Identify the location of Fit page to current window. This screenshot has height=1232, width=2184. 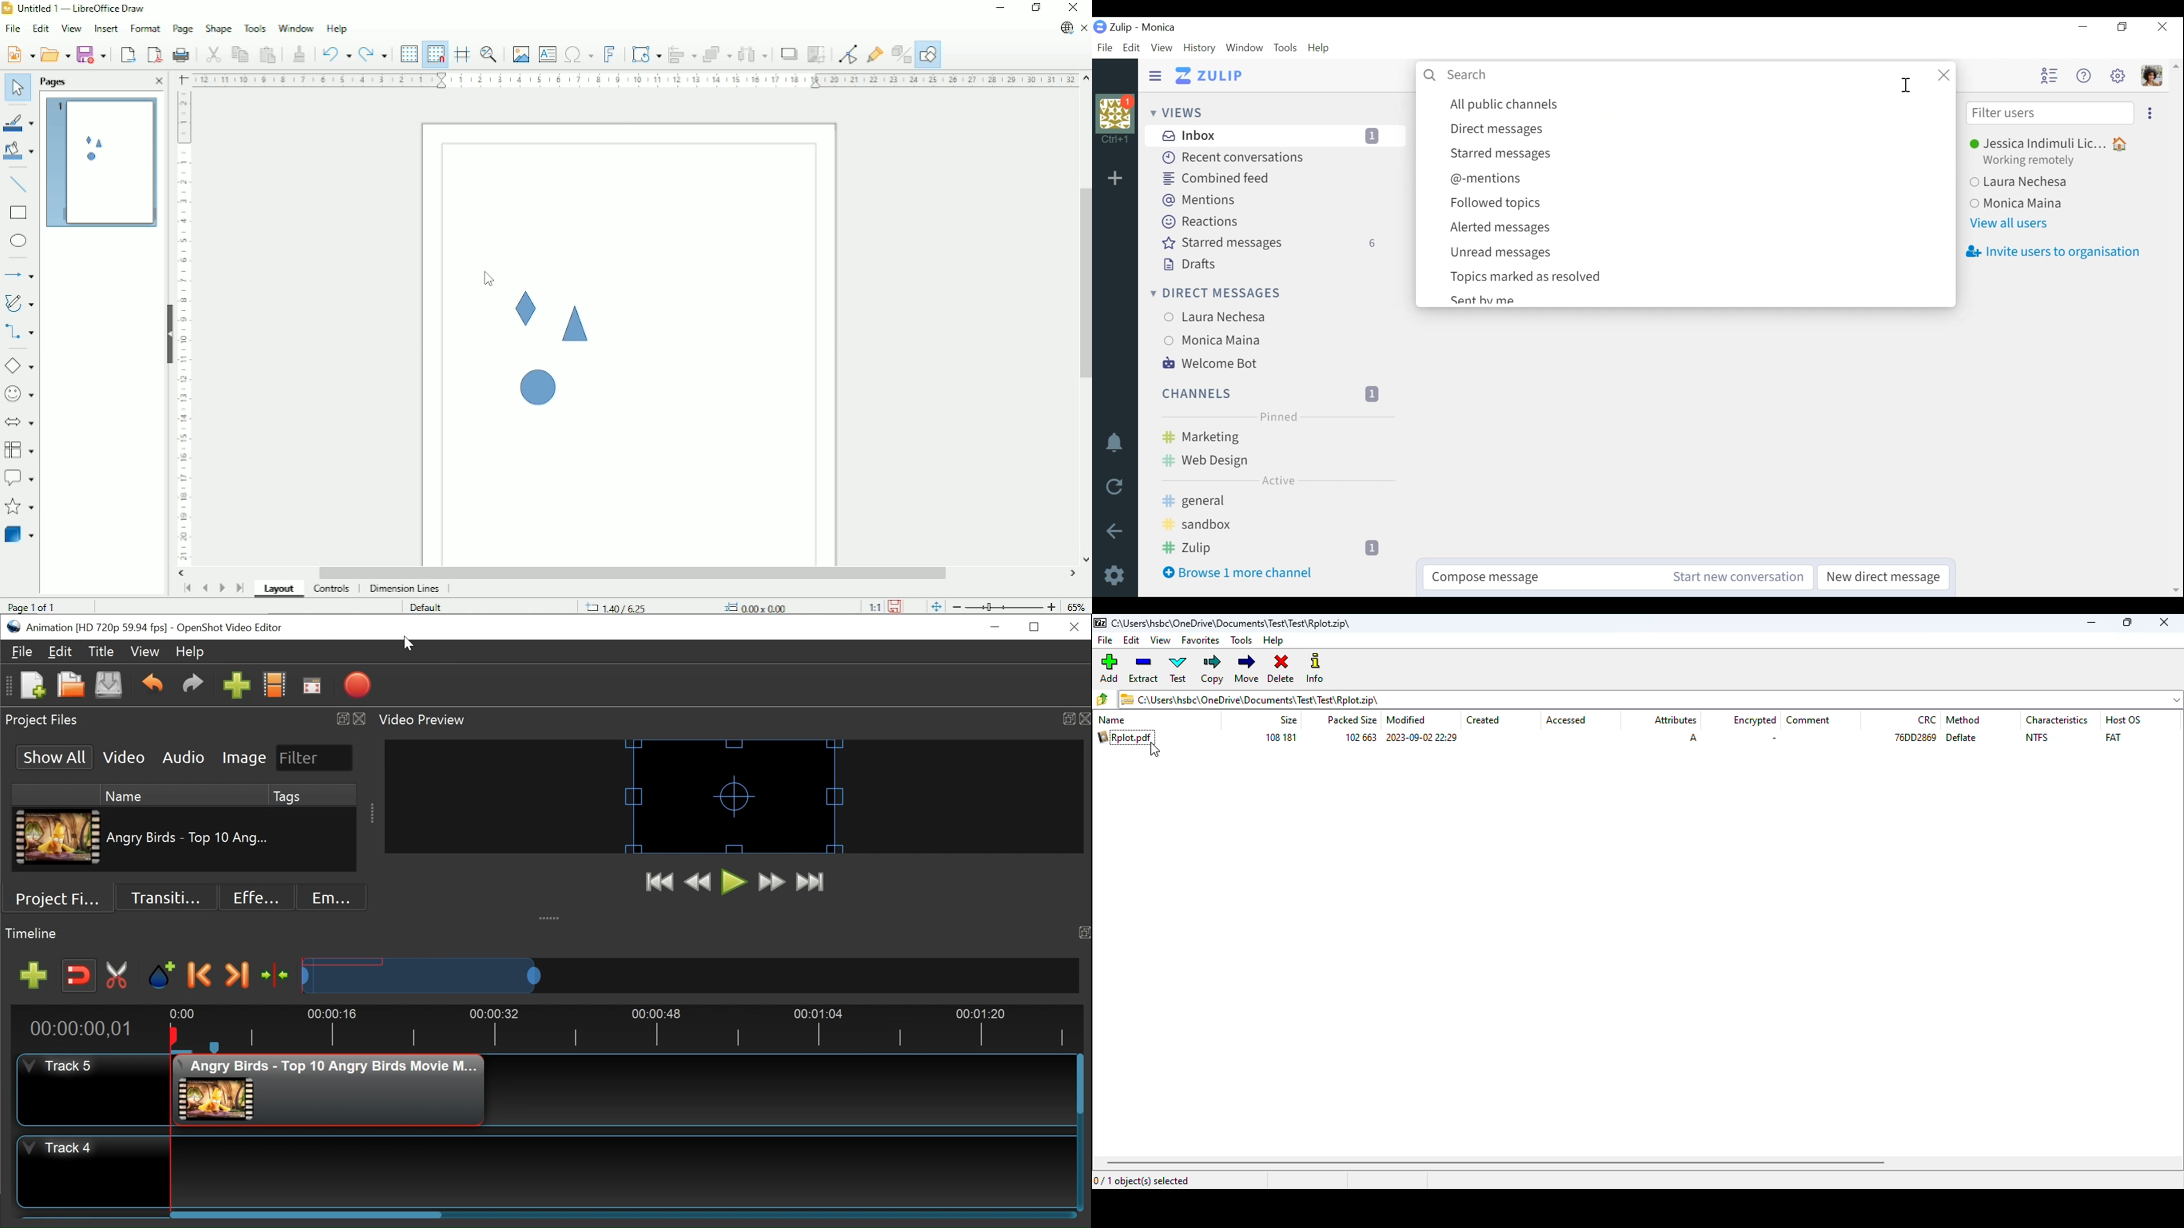
(934, 606).